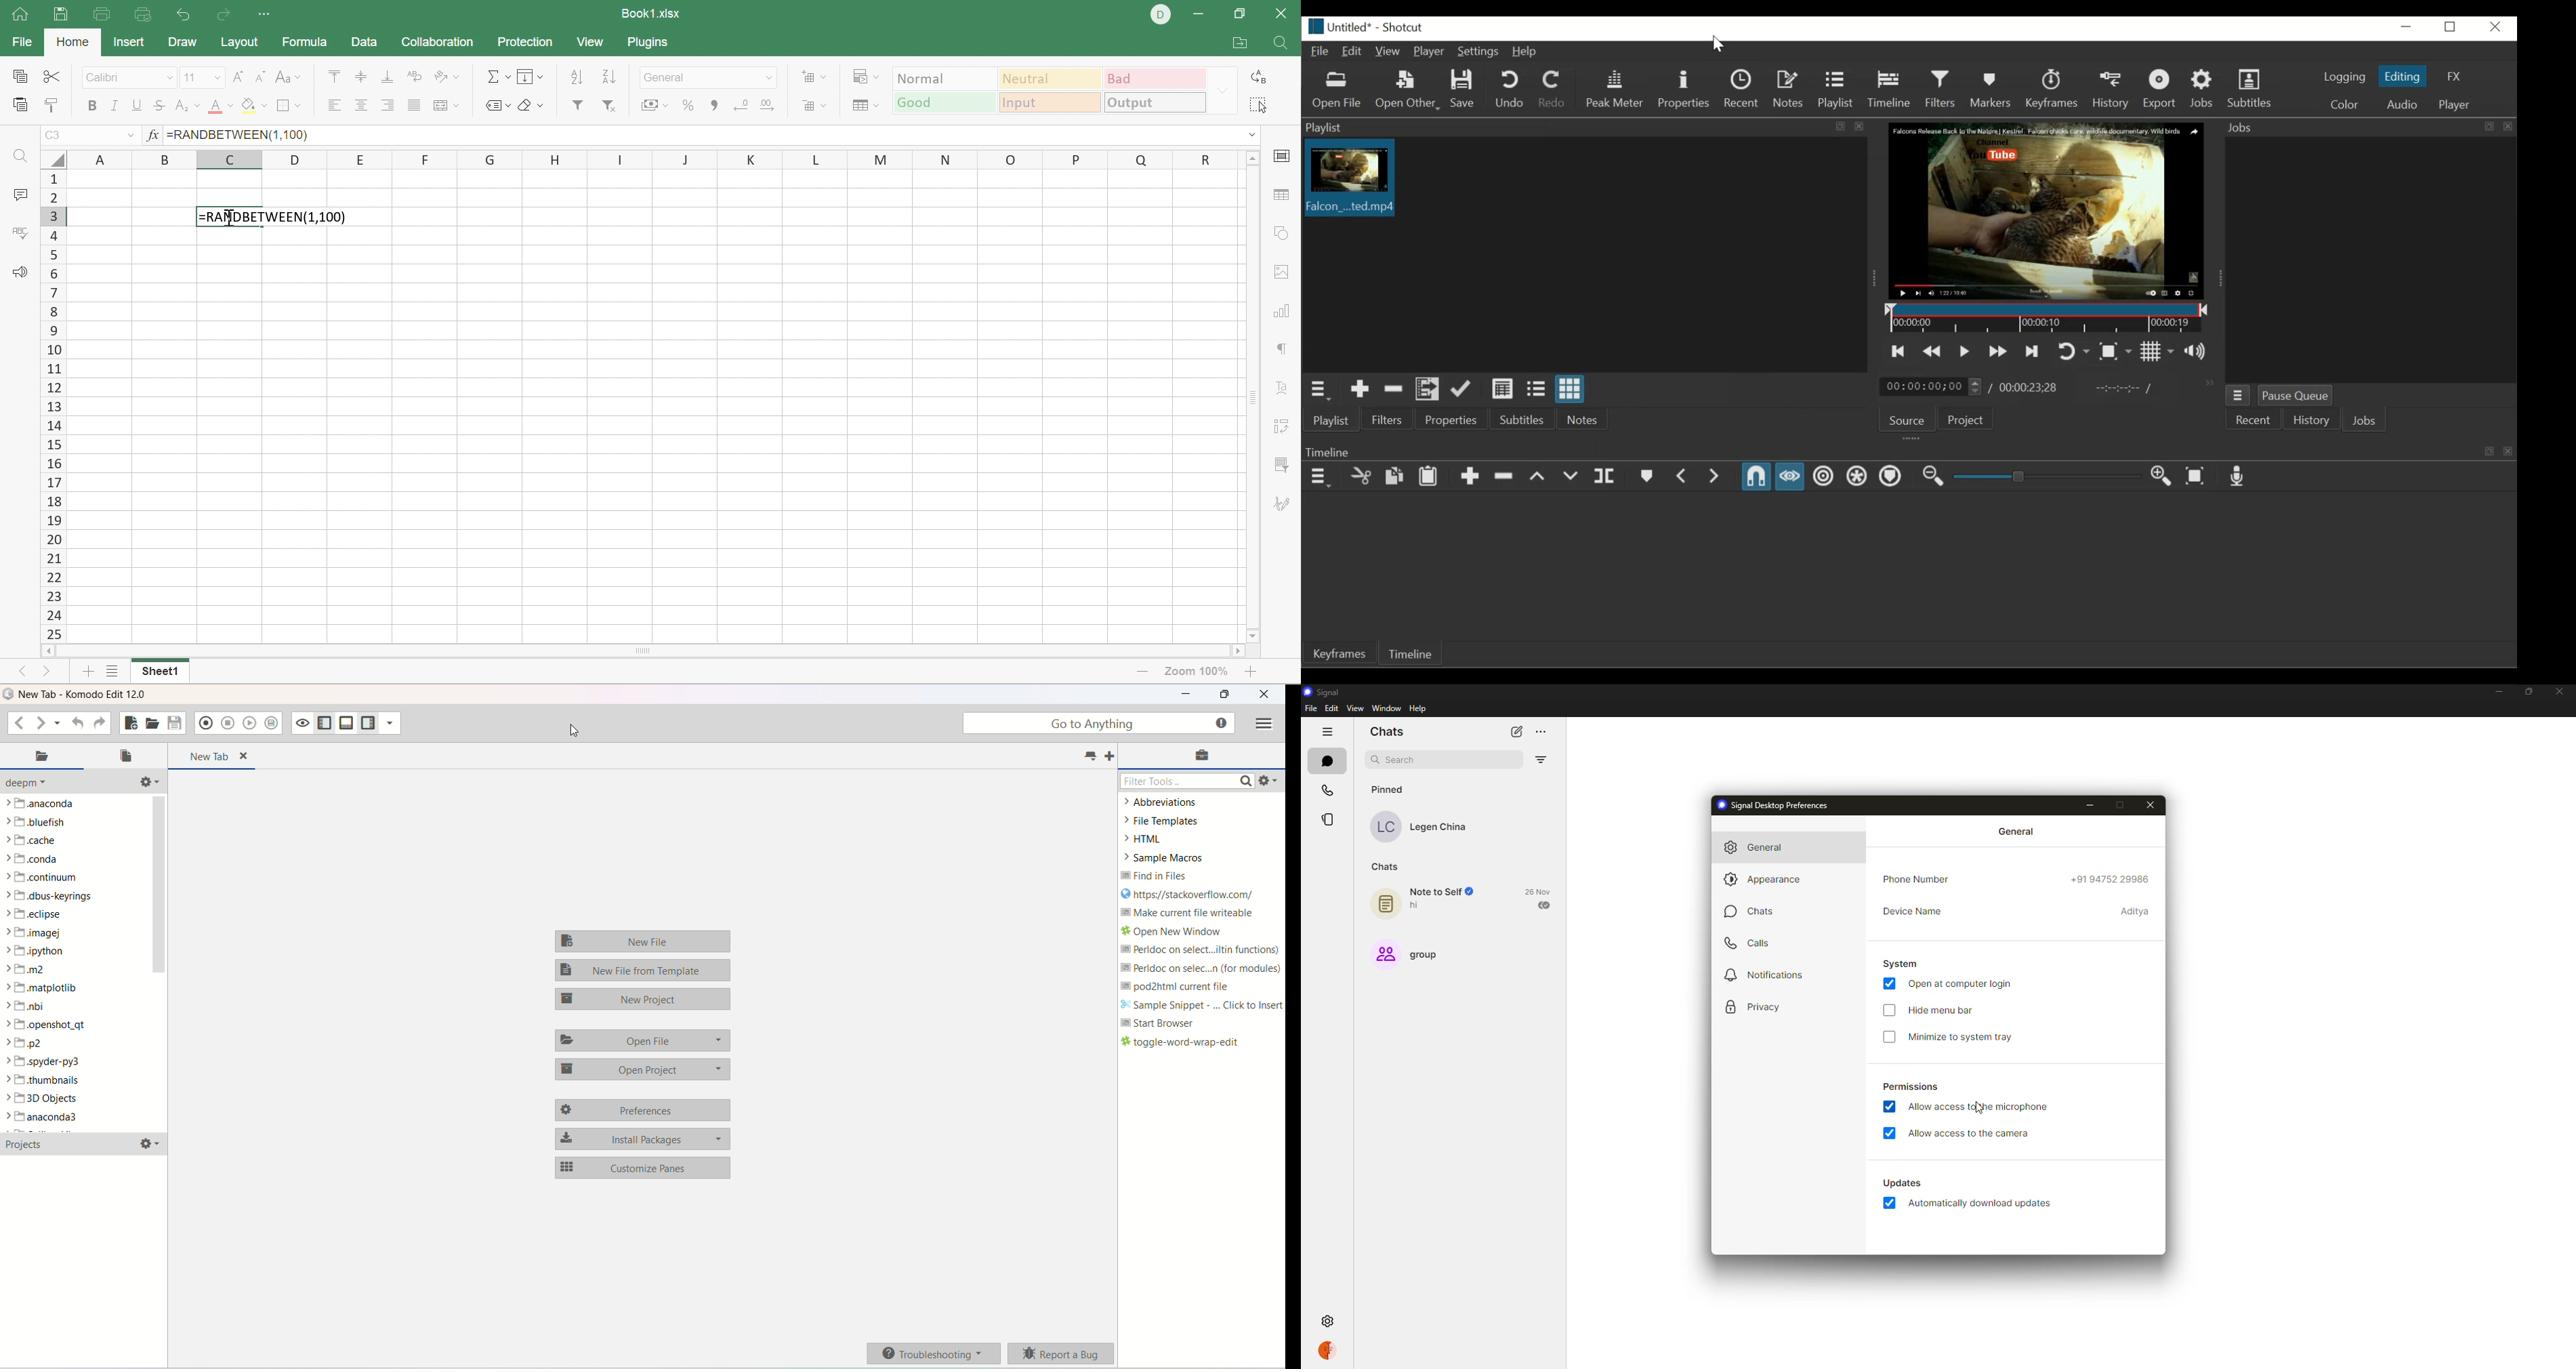  What do you see at coordinates (186, 106) in the screenshot?
I see `Superscript / subscript` at bounding box center [186, 106].